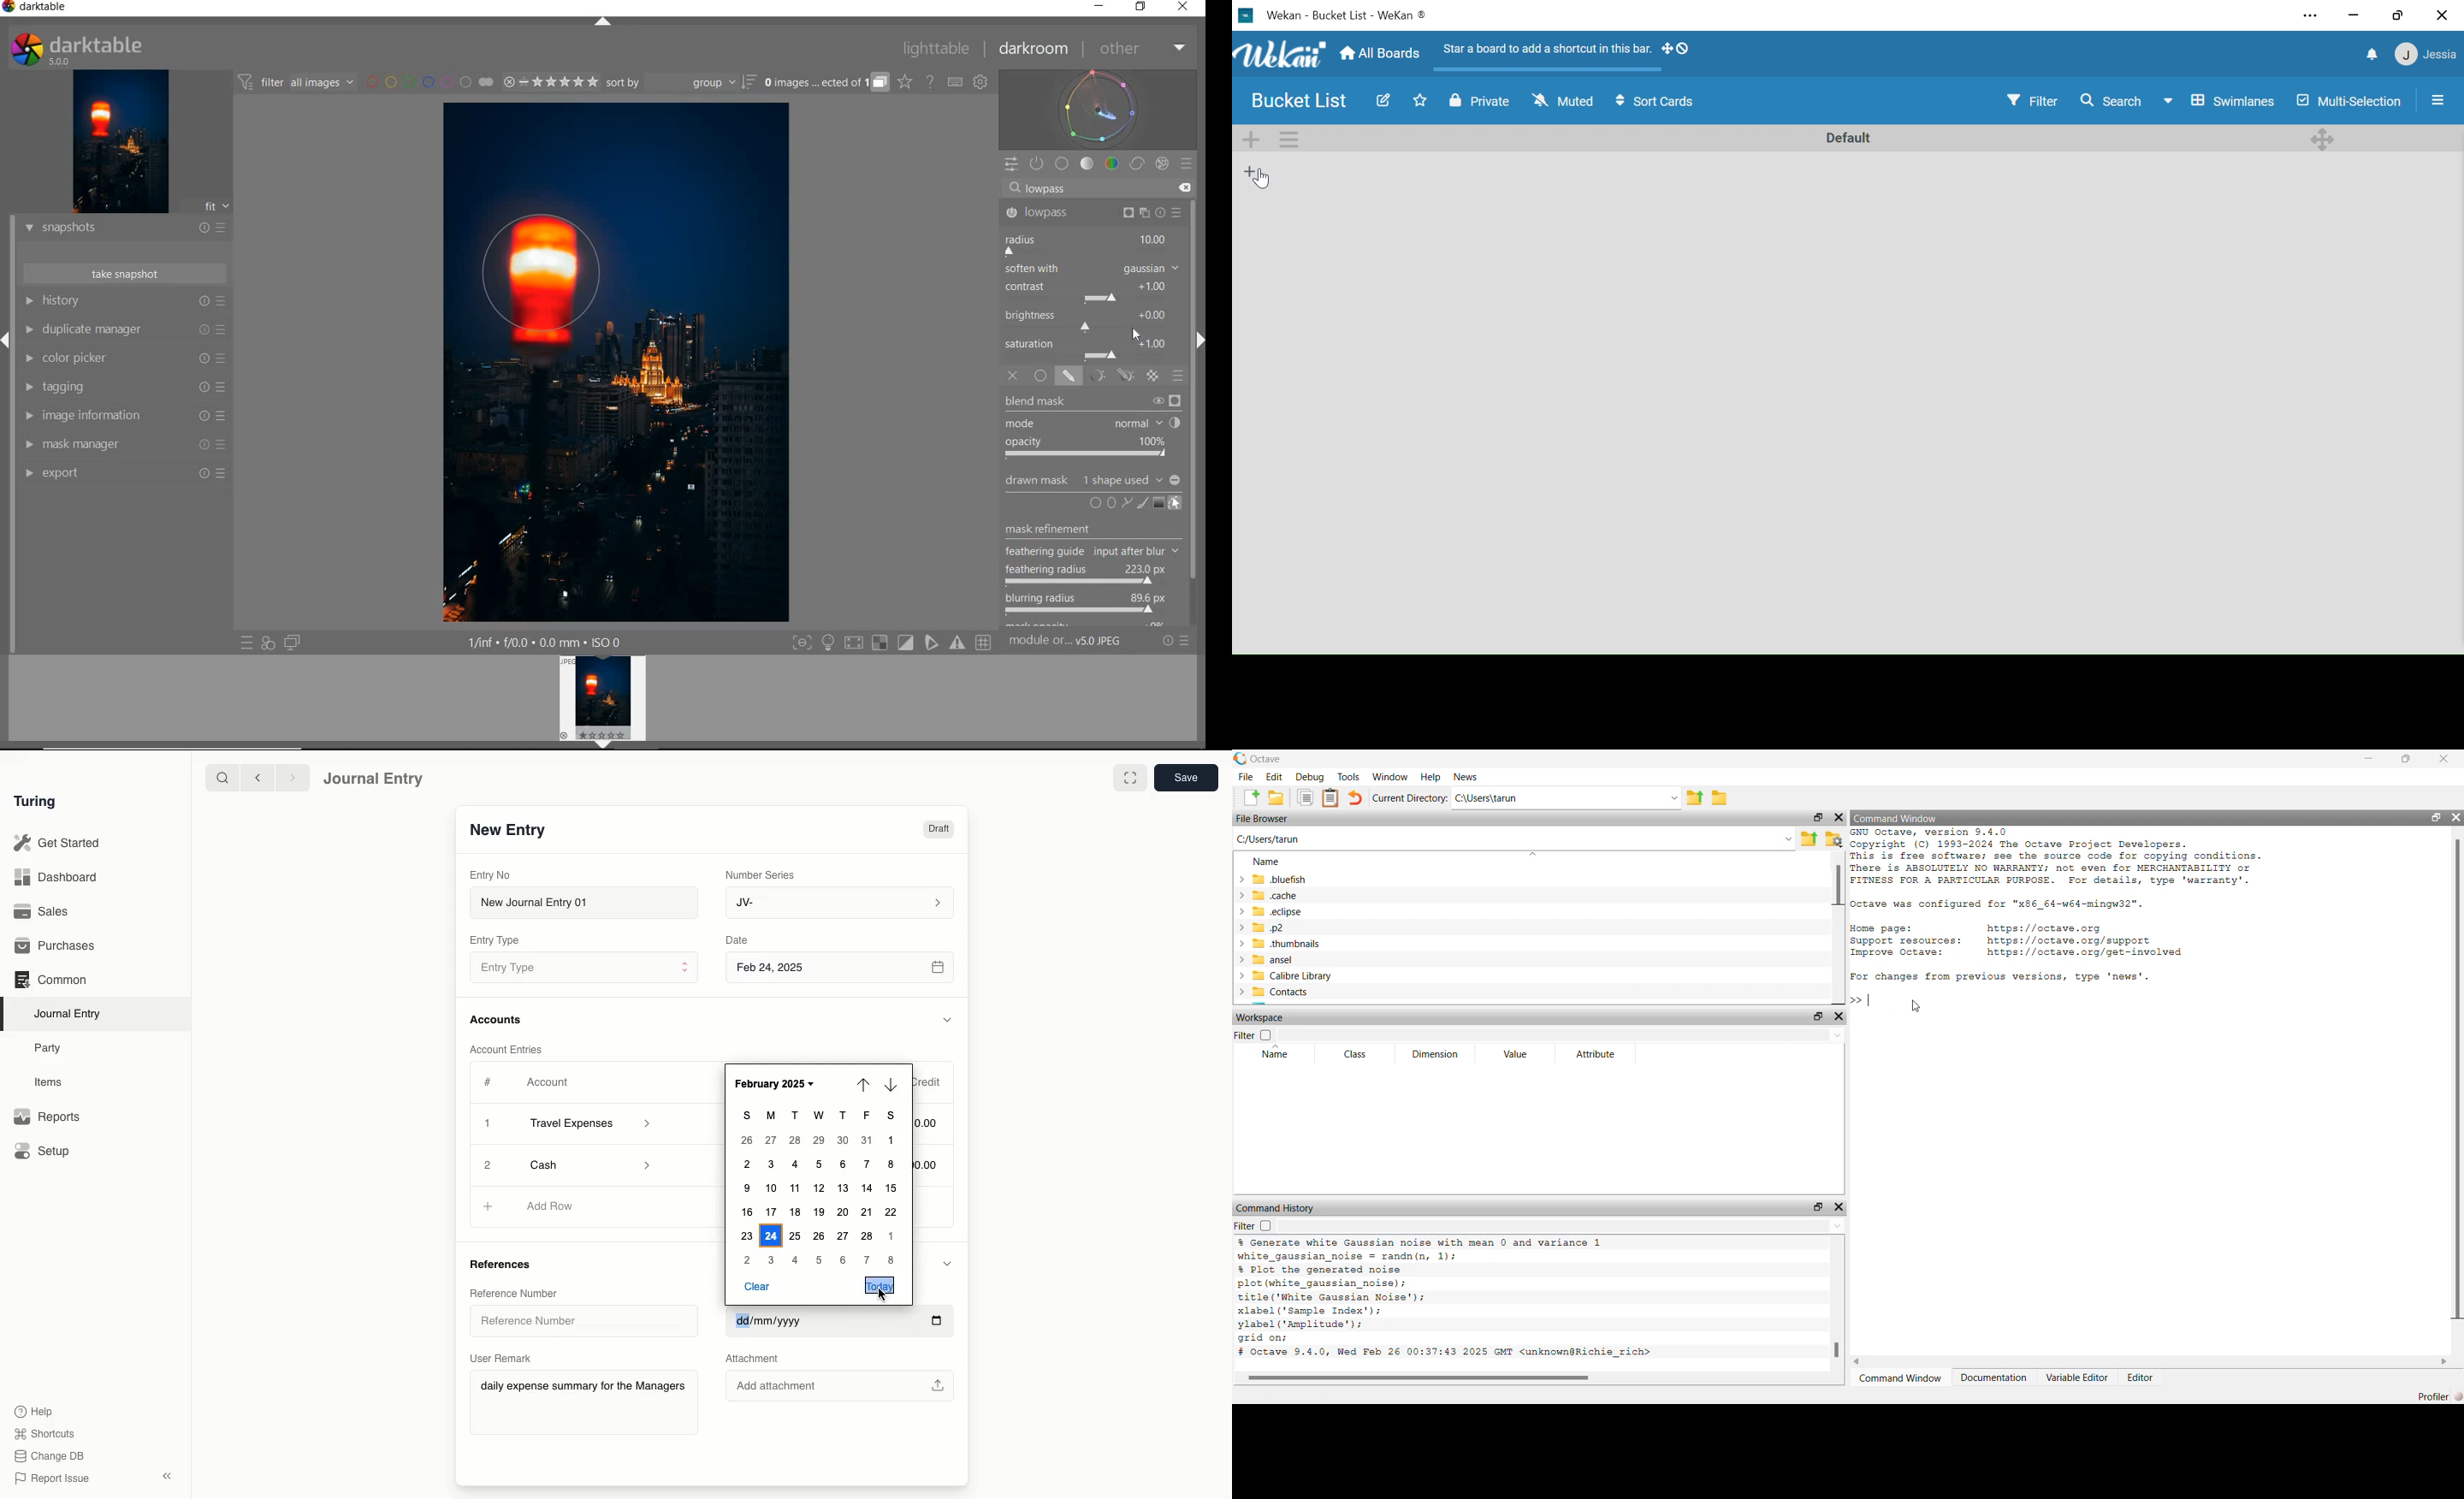 The width and height of the screenshot is (2464, 1512). What do you see at coordinates (1676, 51) in the screenshot?
I see `Toggle handle on/off` at bounding box center [1676, 51].